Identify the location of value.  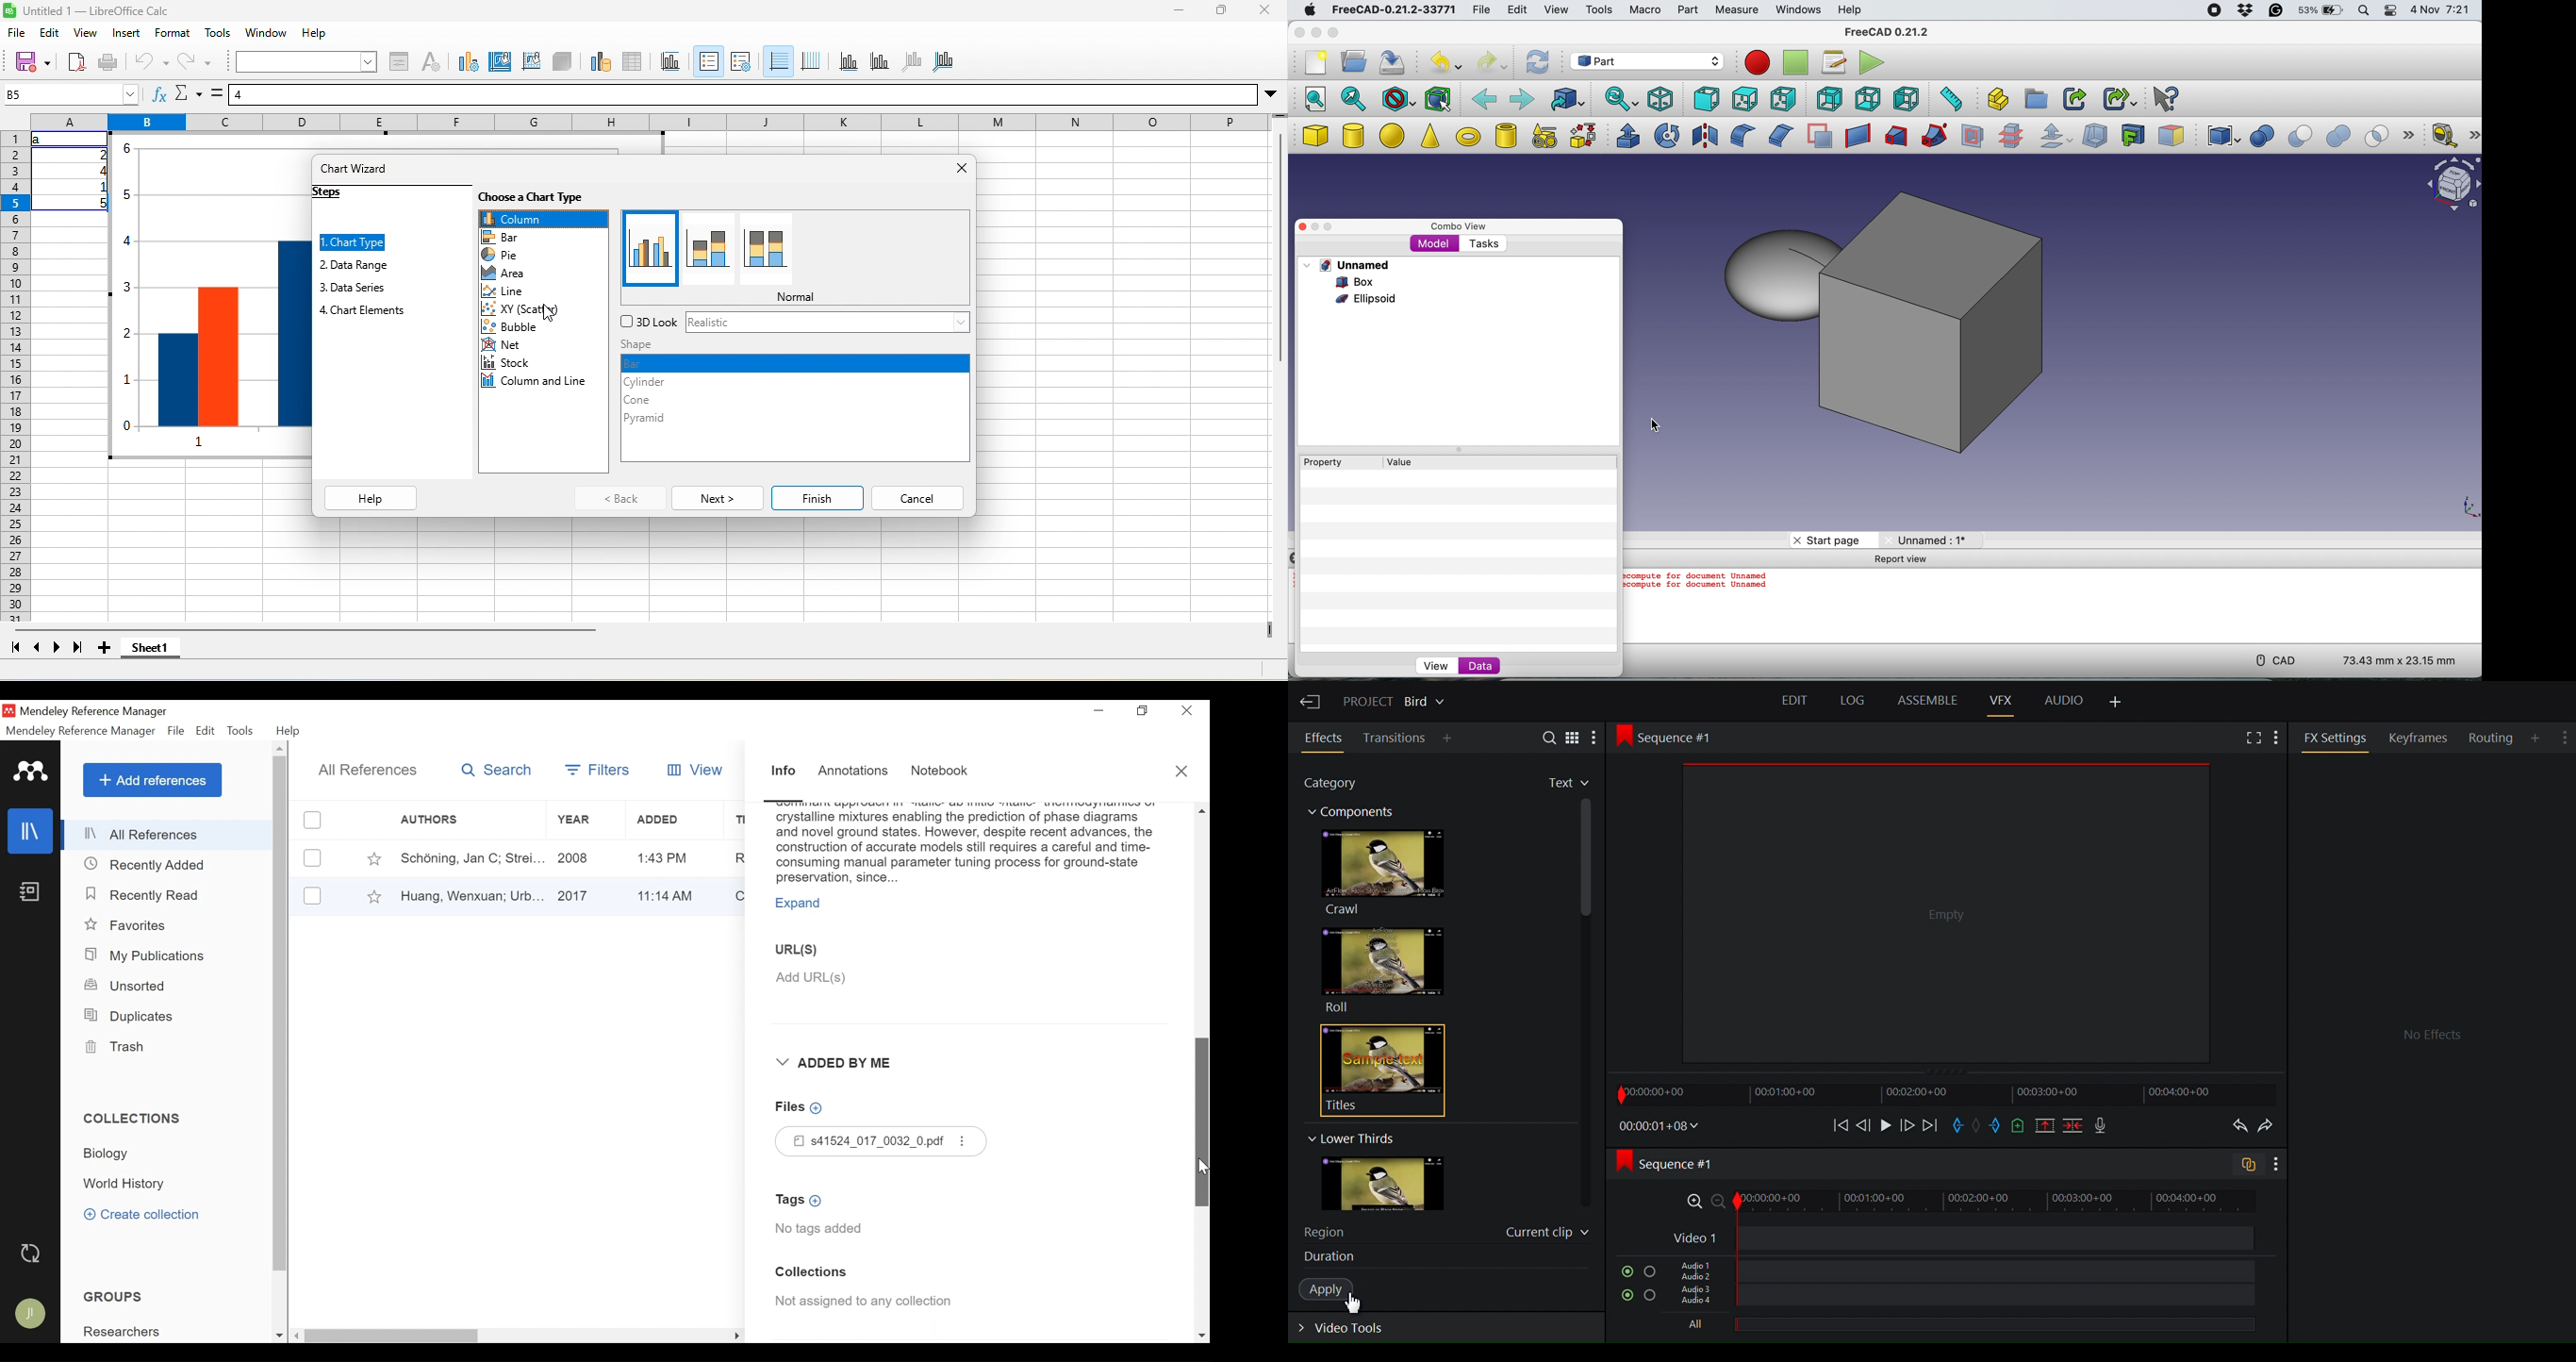
(1399, 461).